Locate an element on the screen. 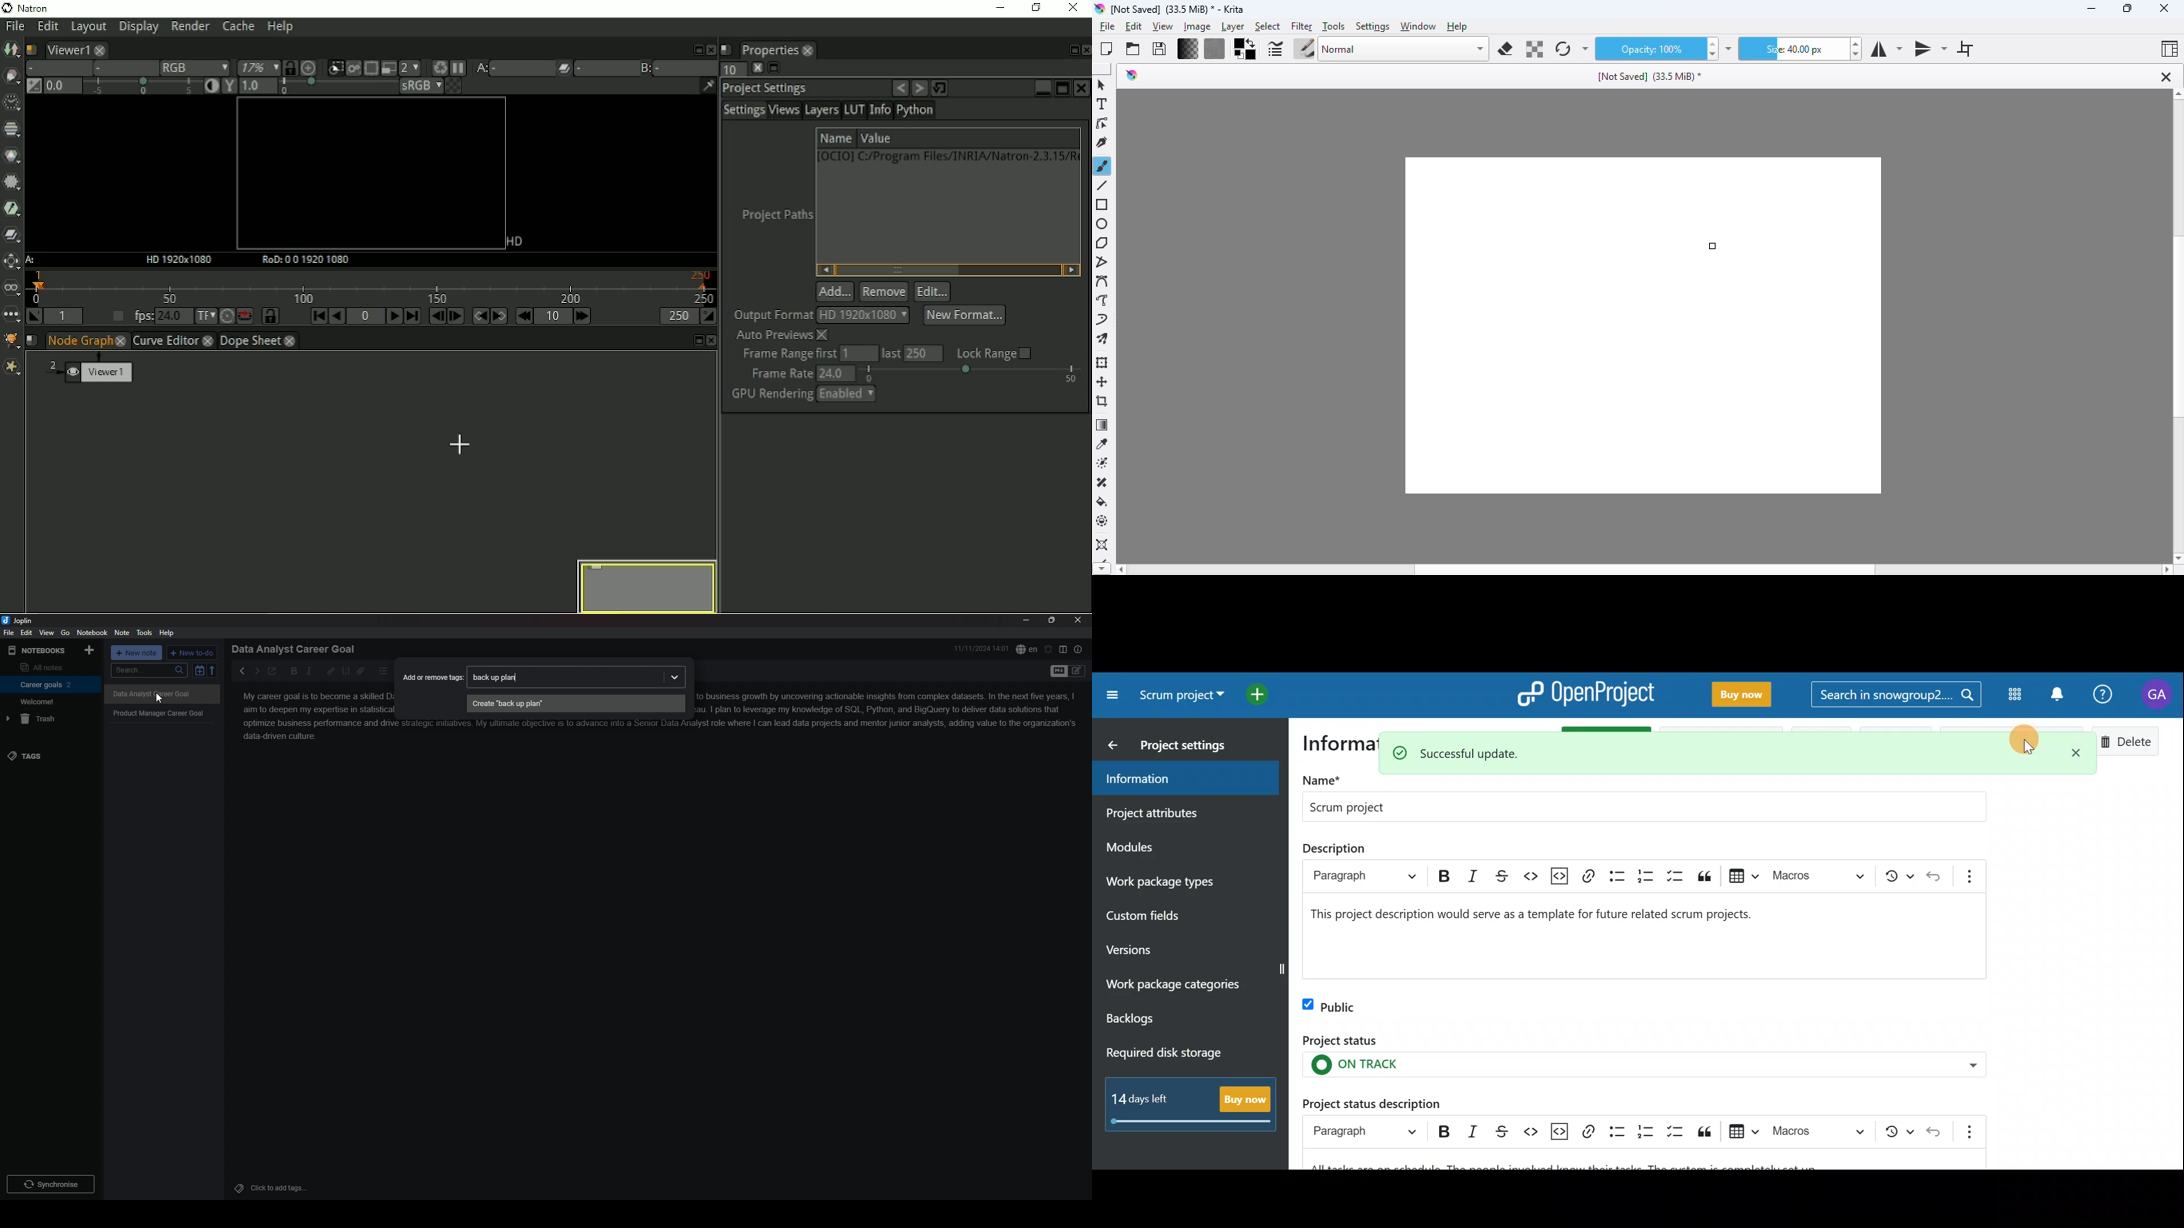  move a layer is located at coordinates (1102, 383).